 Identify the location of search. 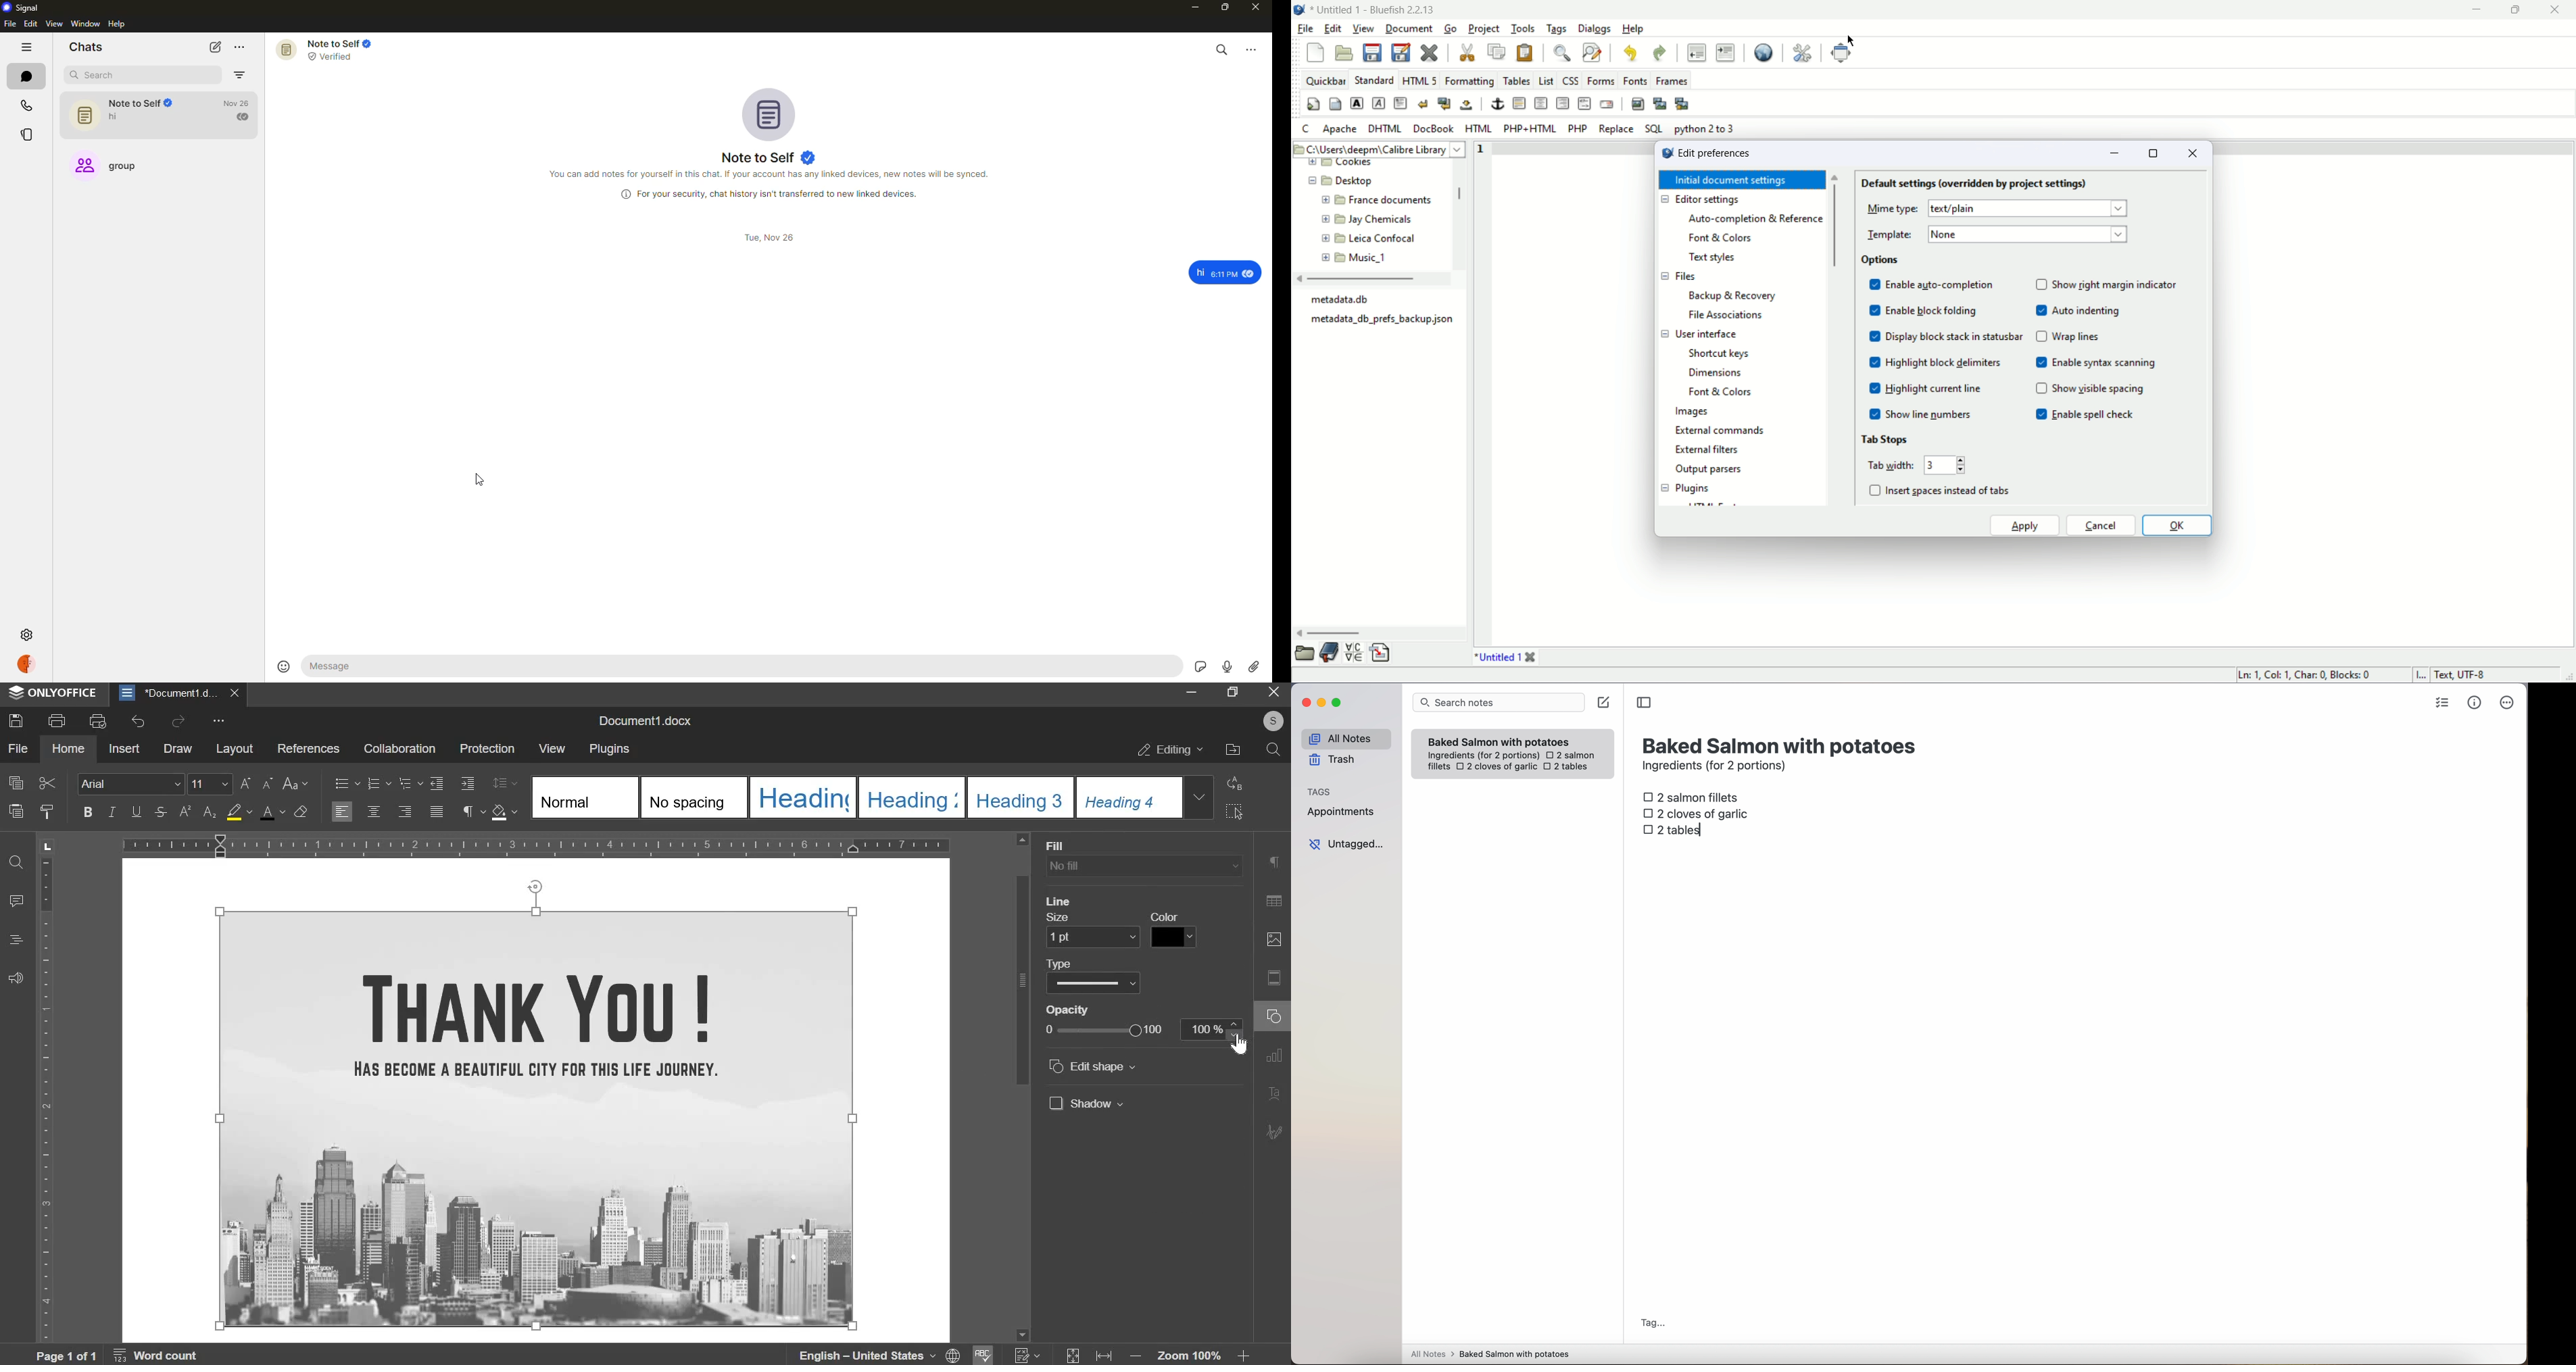
(122, 75).